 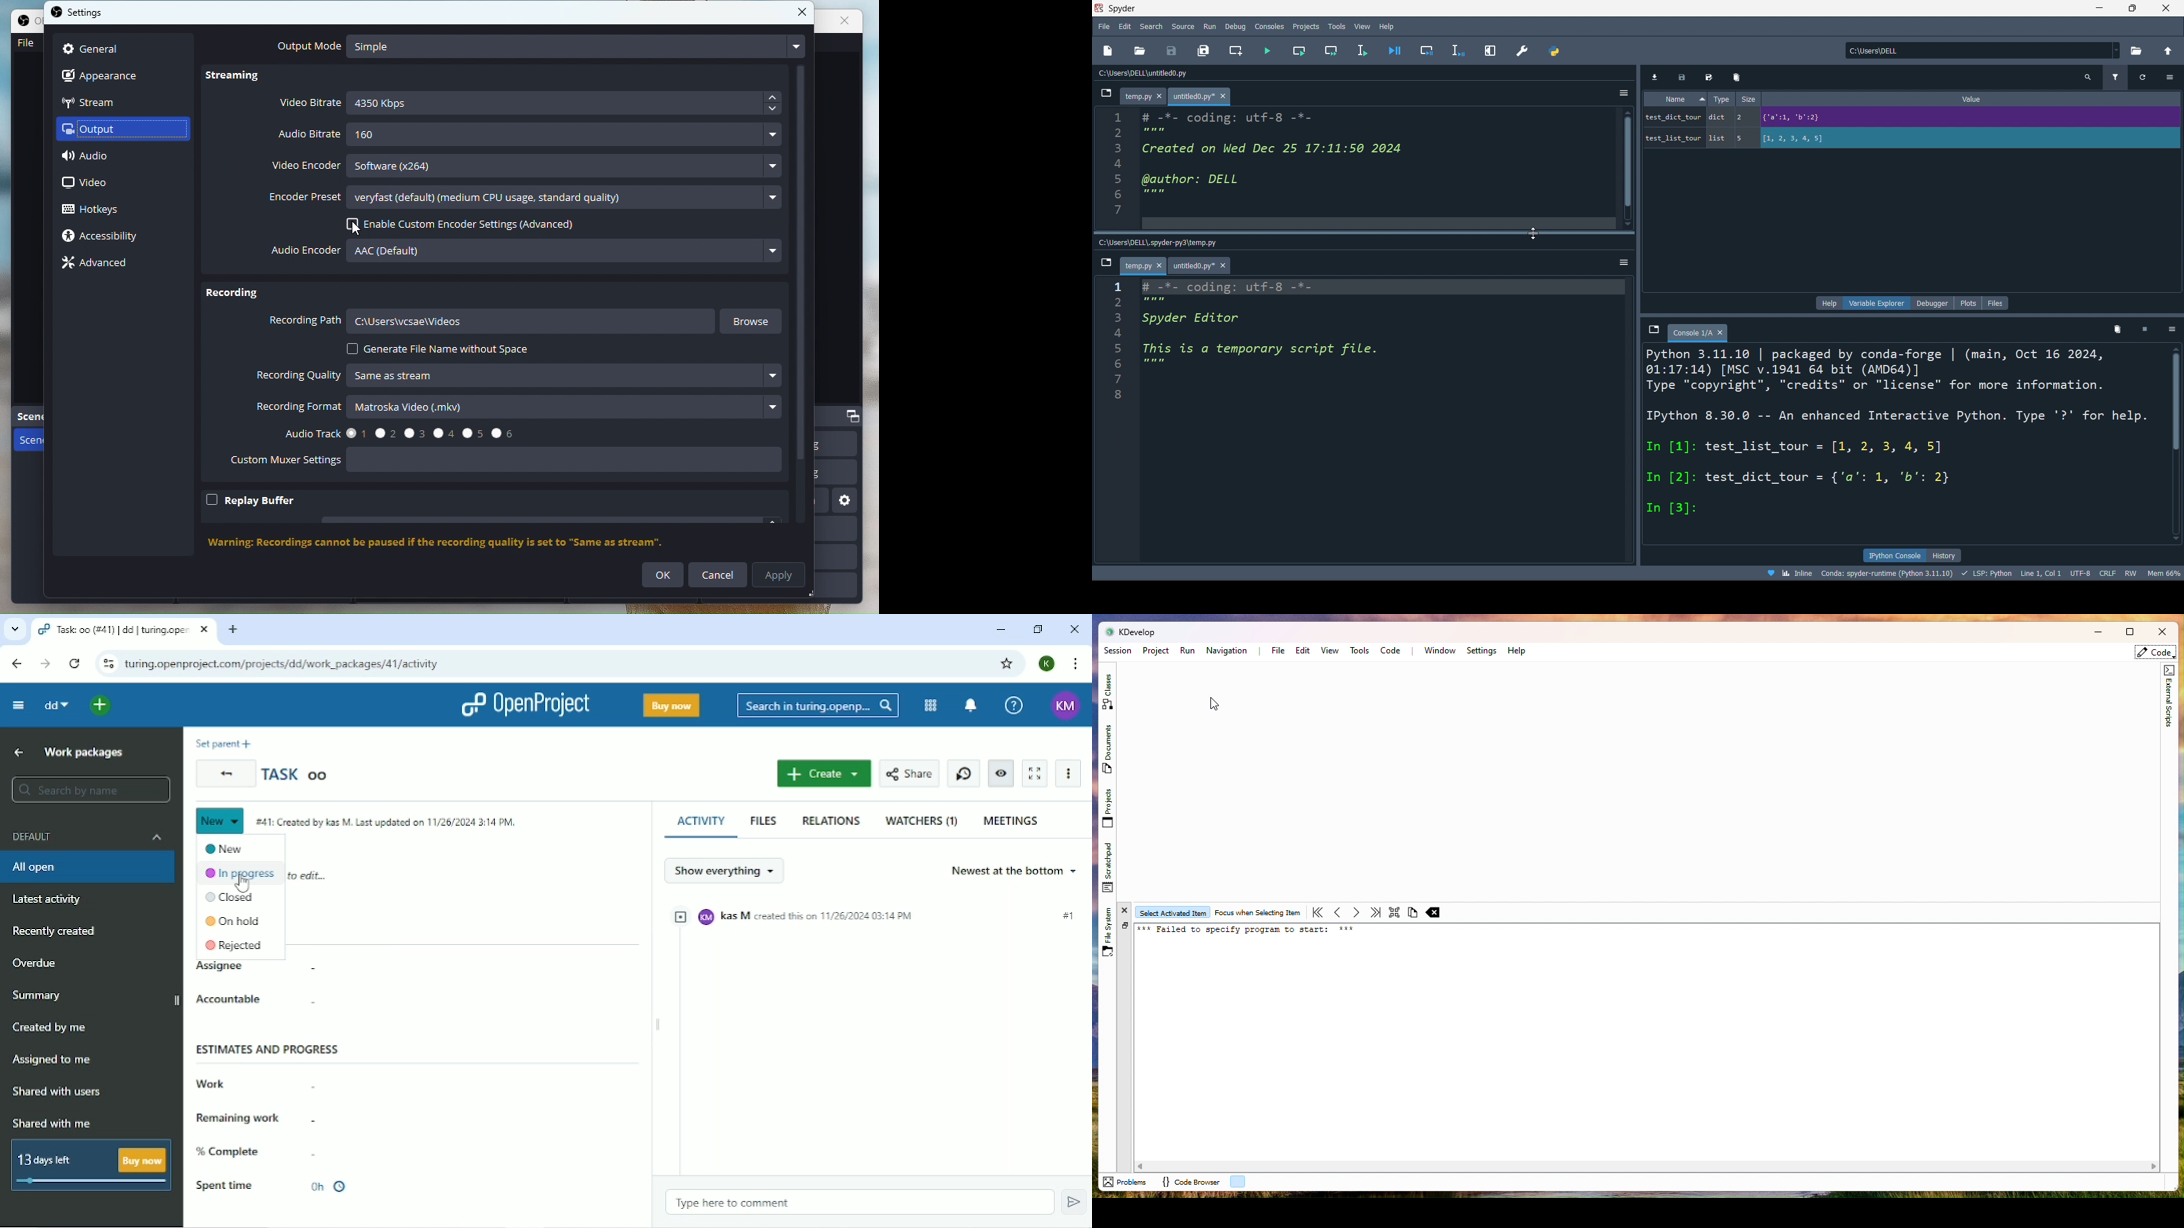 What do you see at coordinates (40, 963) in the screenshot?
I see `Overdue` at bounding box center [40, 963].